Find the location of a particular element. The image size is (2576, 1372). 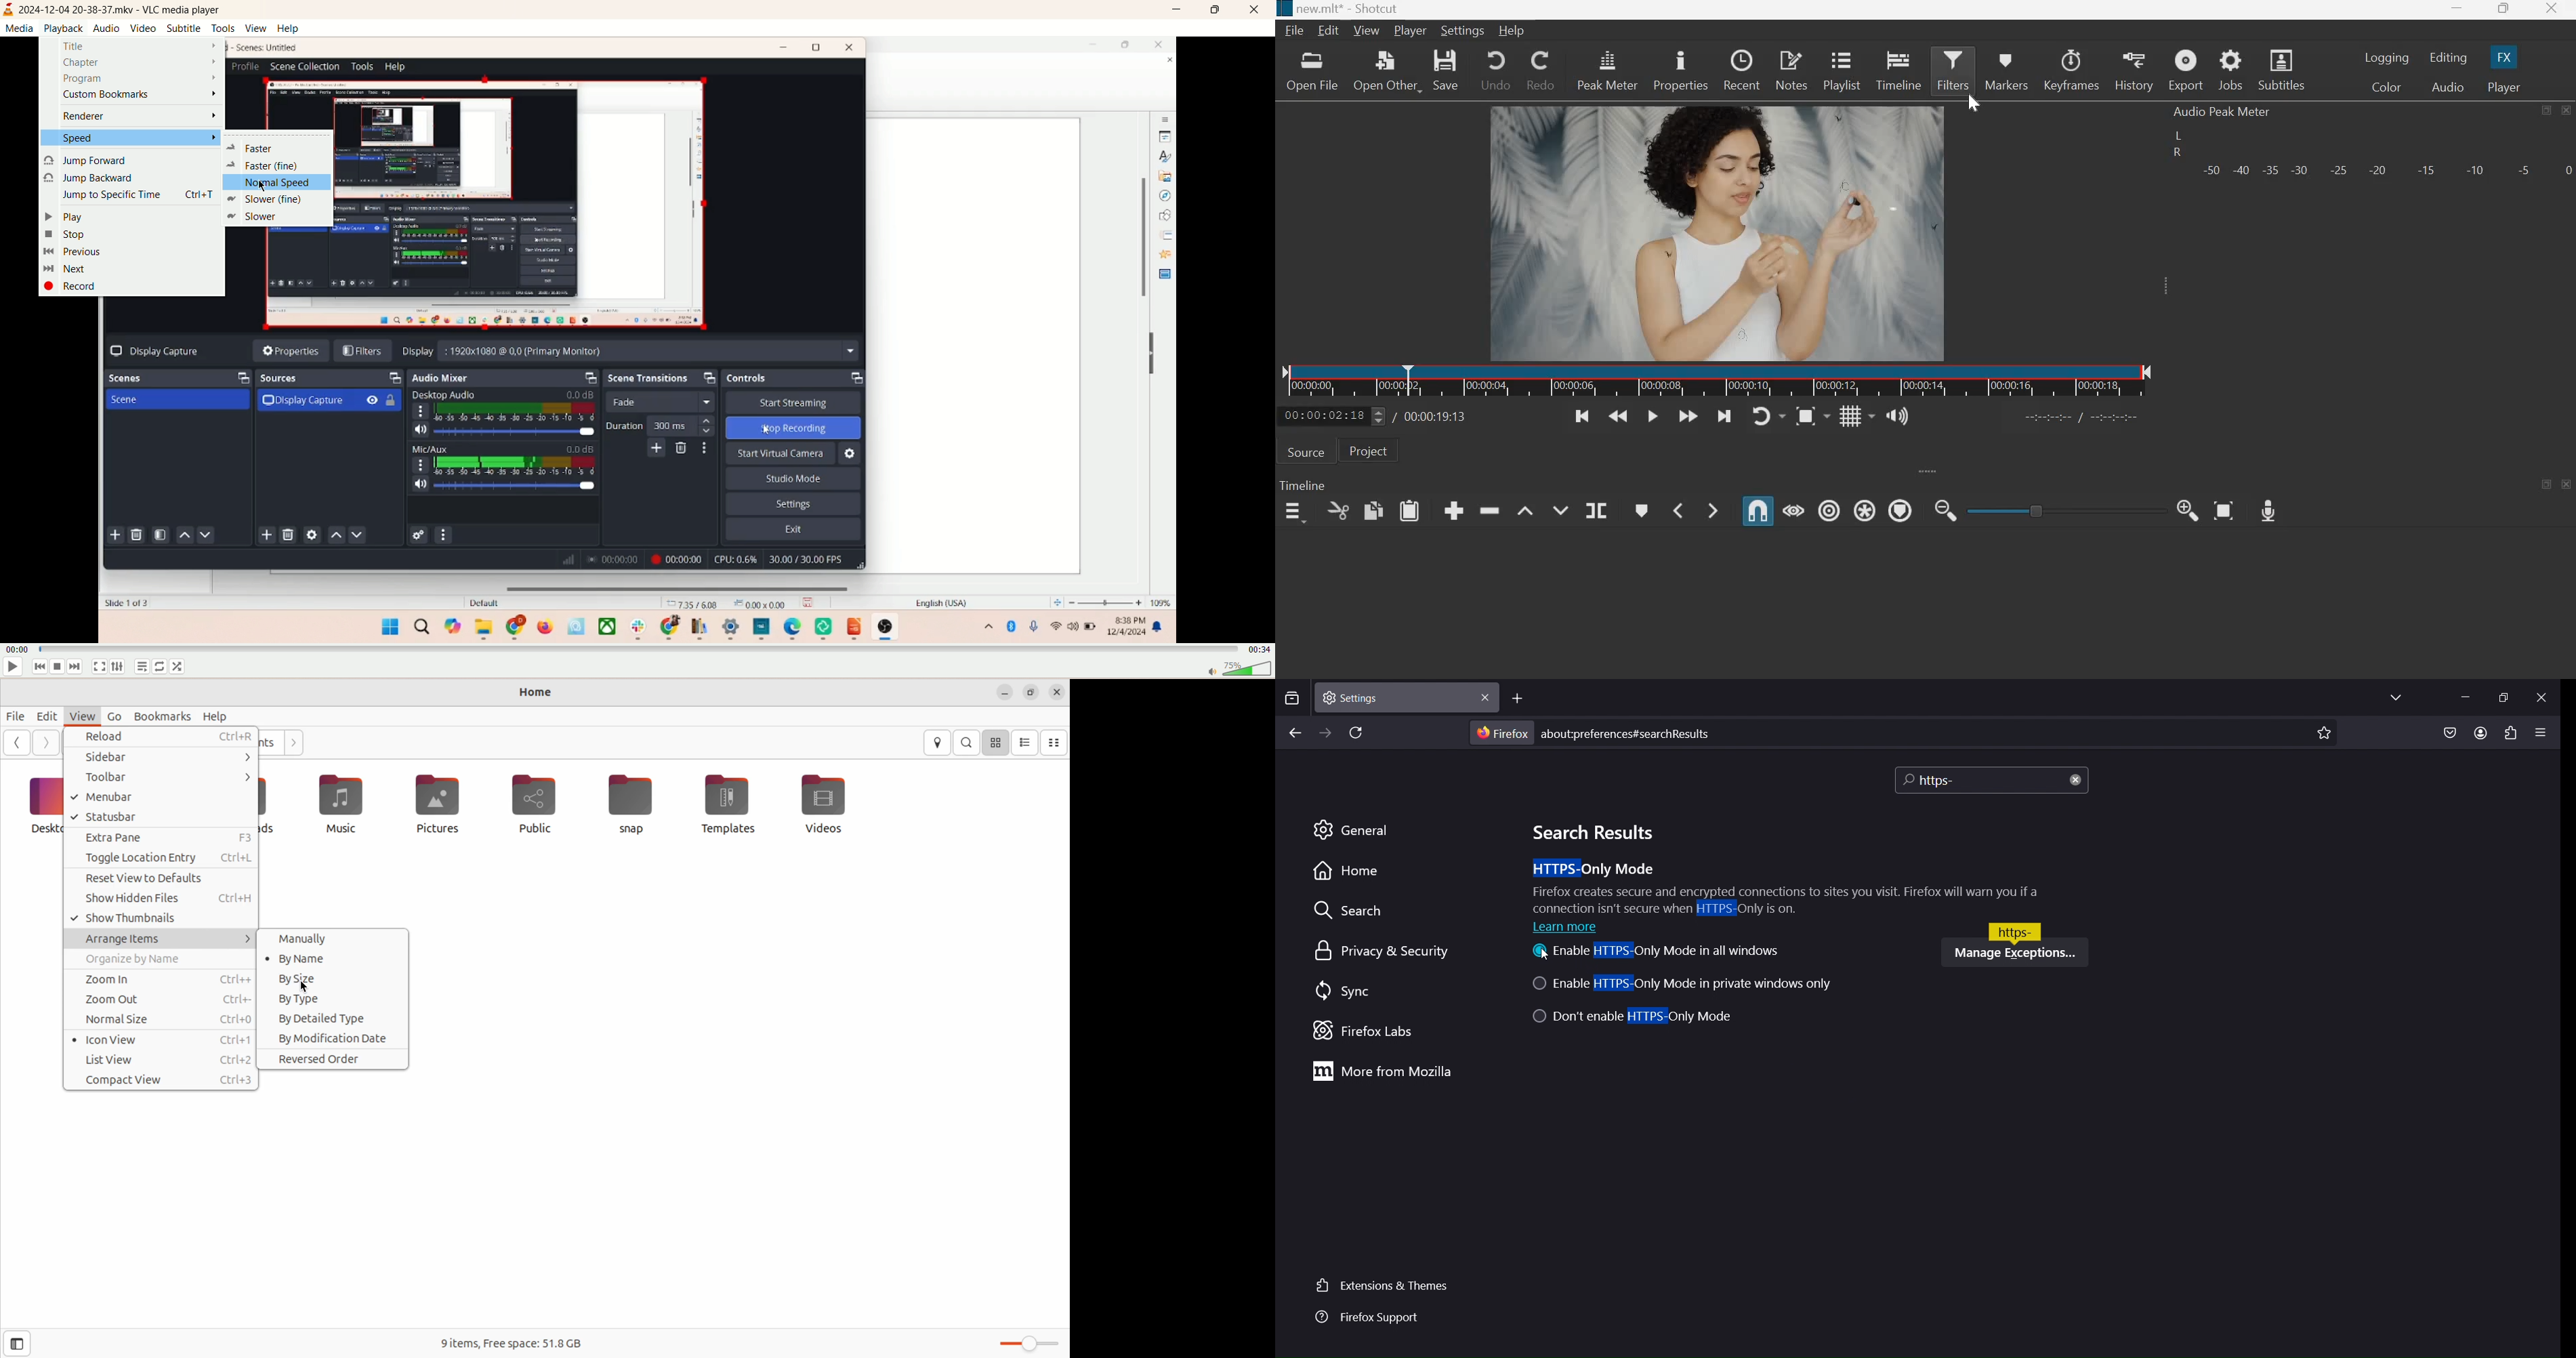

Markers is located at coordinates (2007, 69).